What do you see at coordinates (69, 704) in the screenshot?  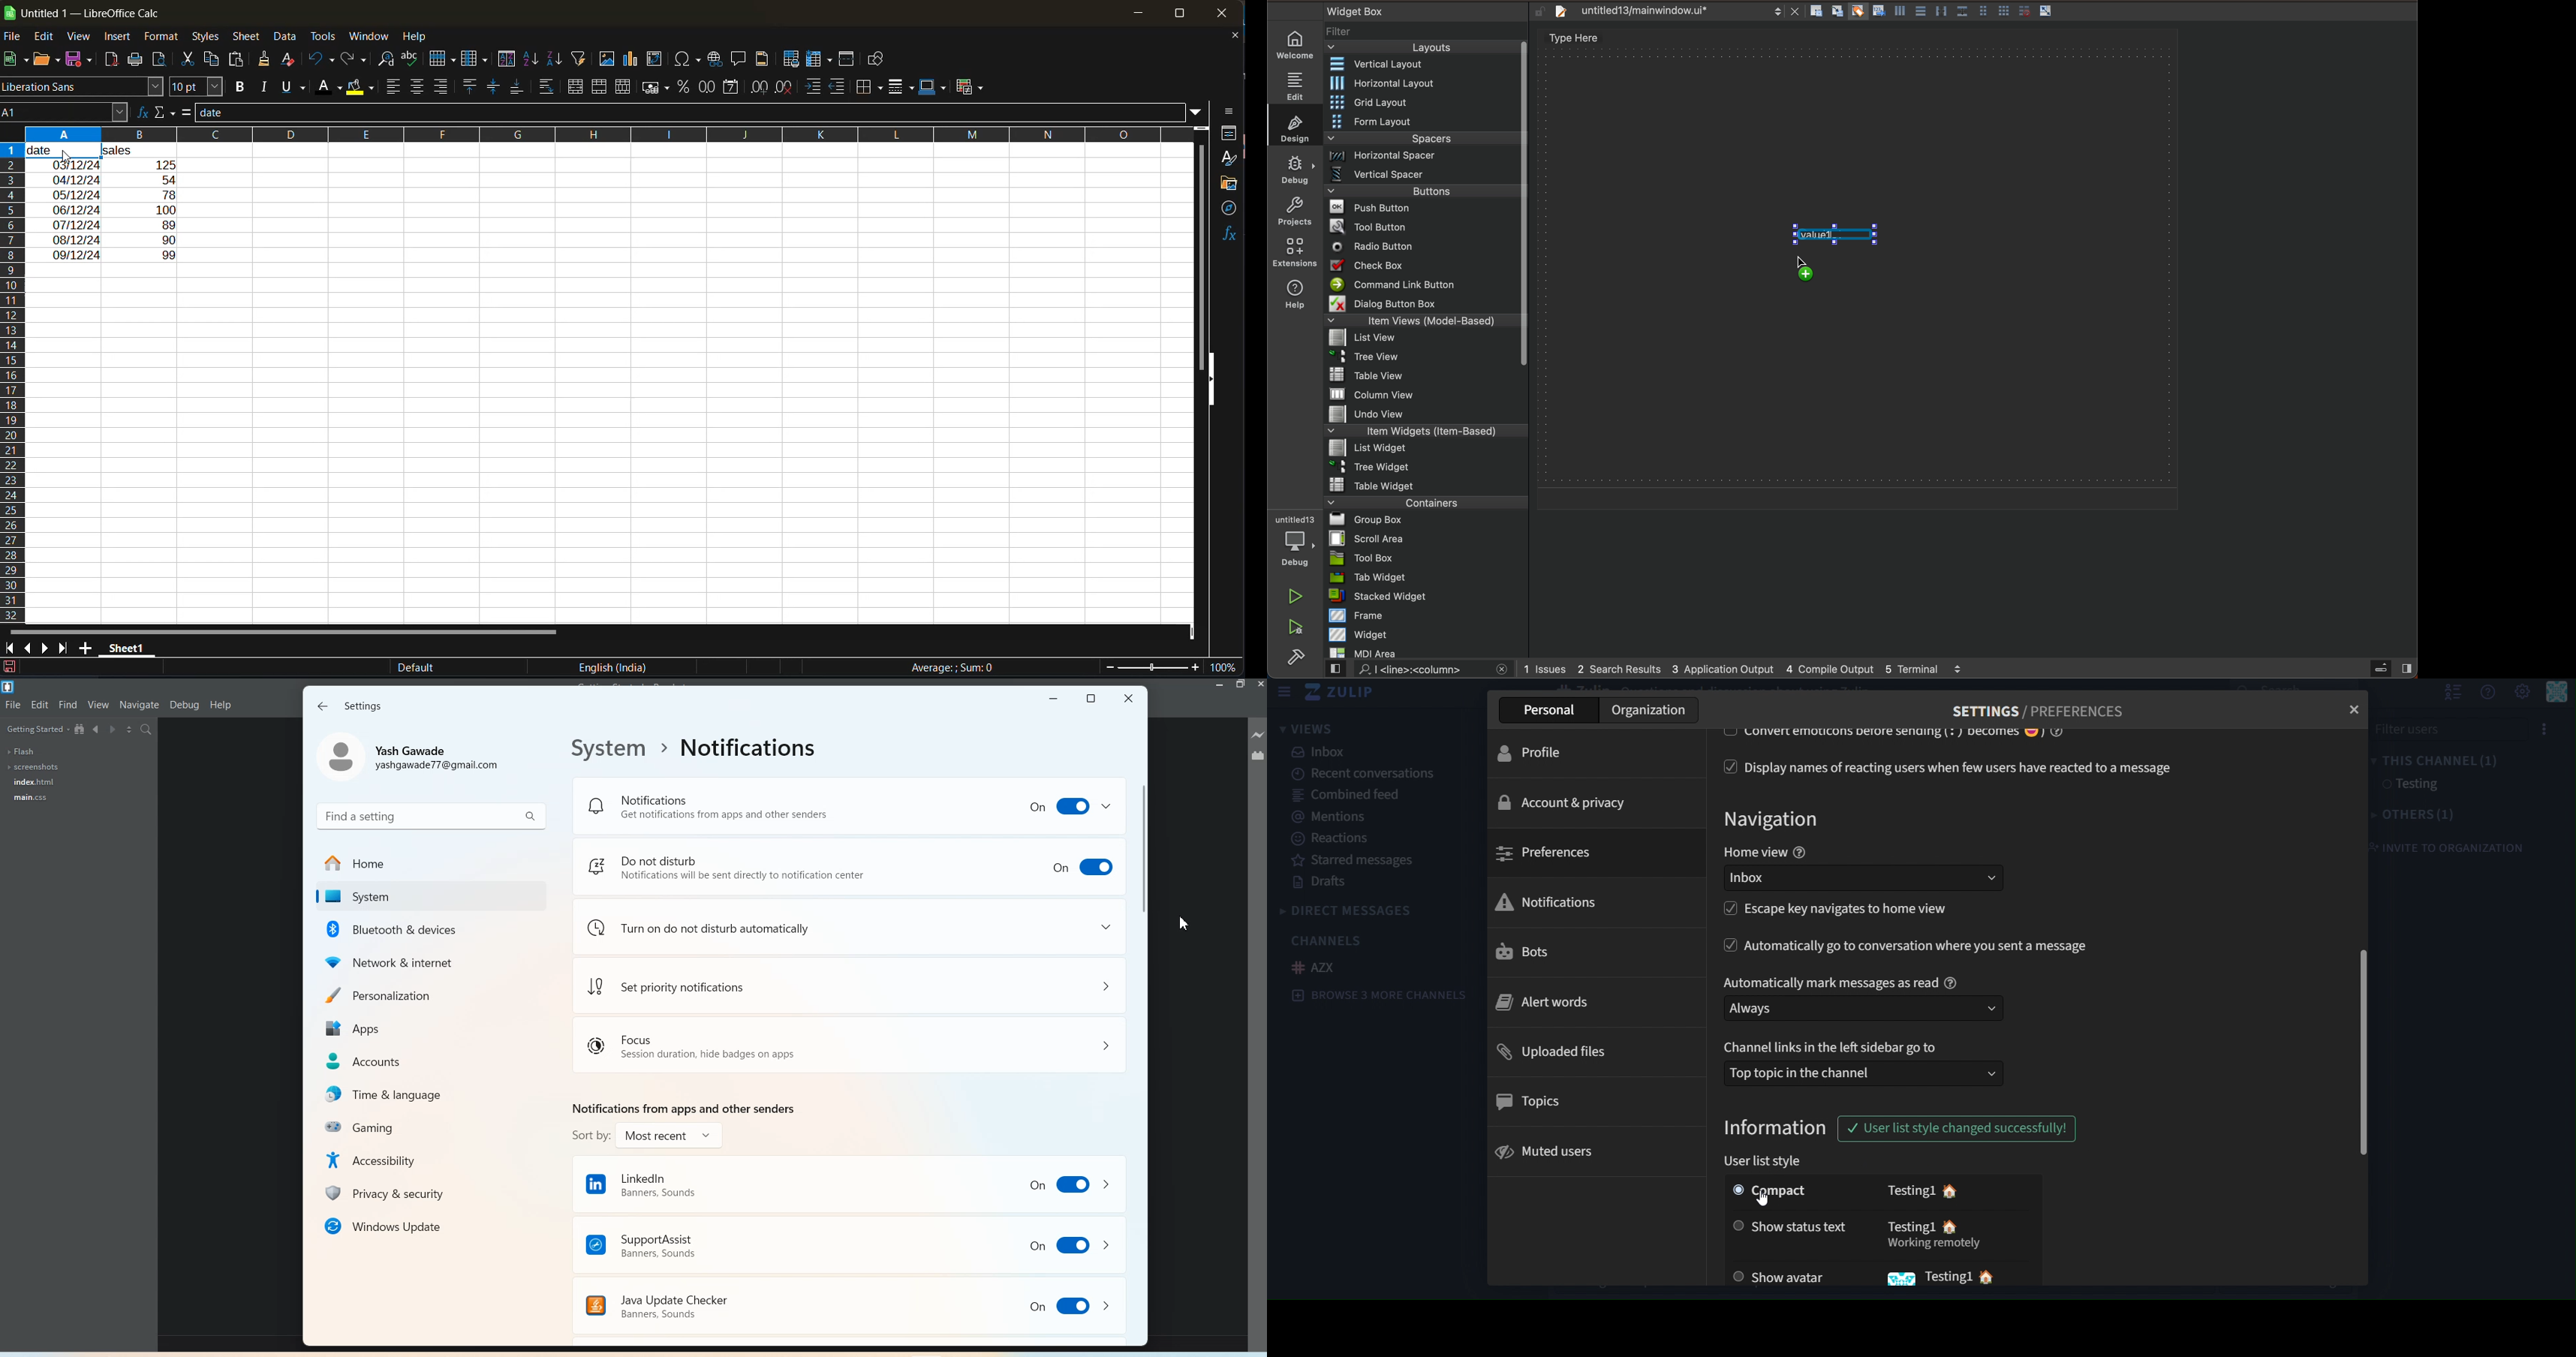 I see `Find` at bounding box center [69, 704].